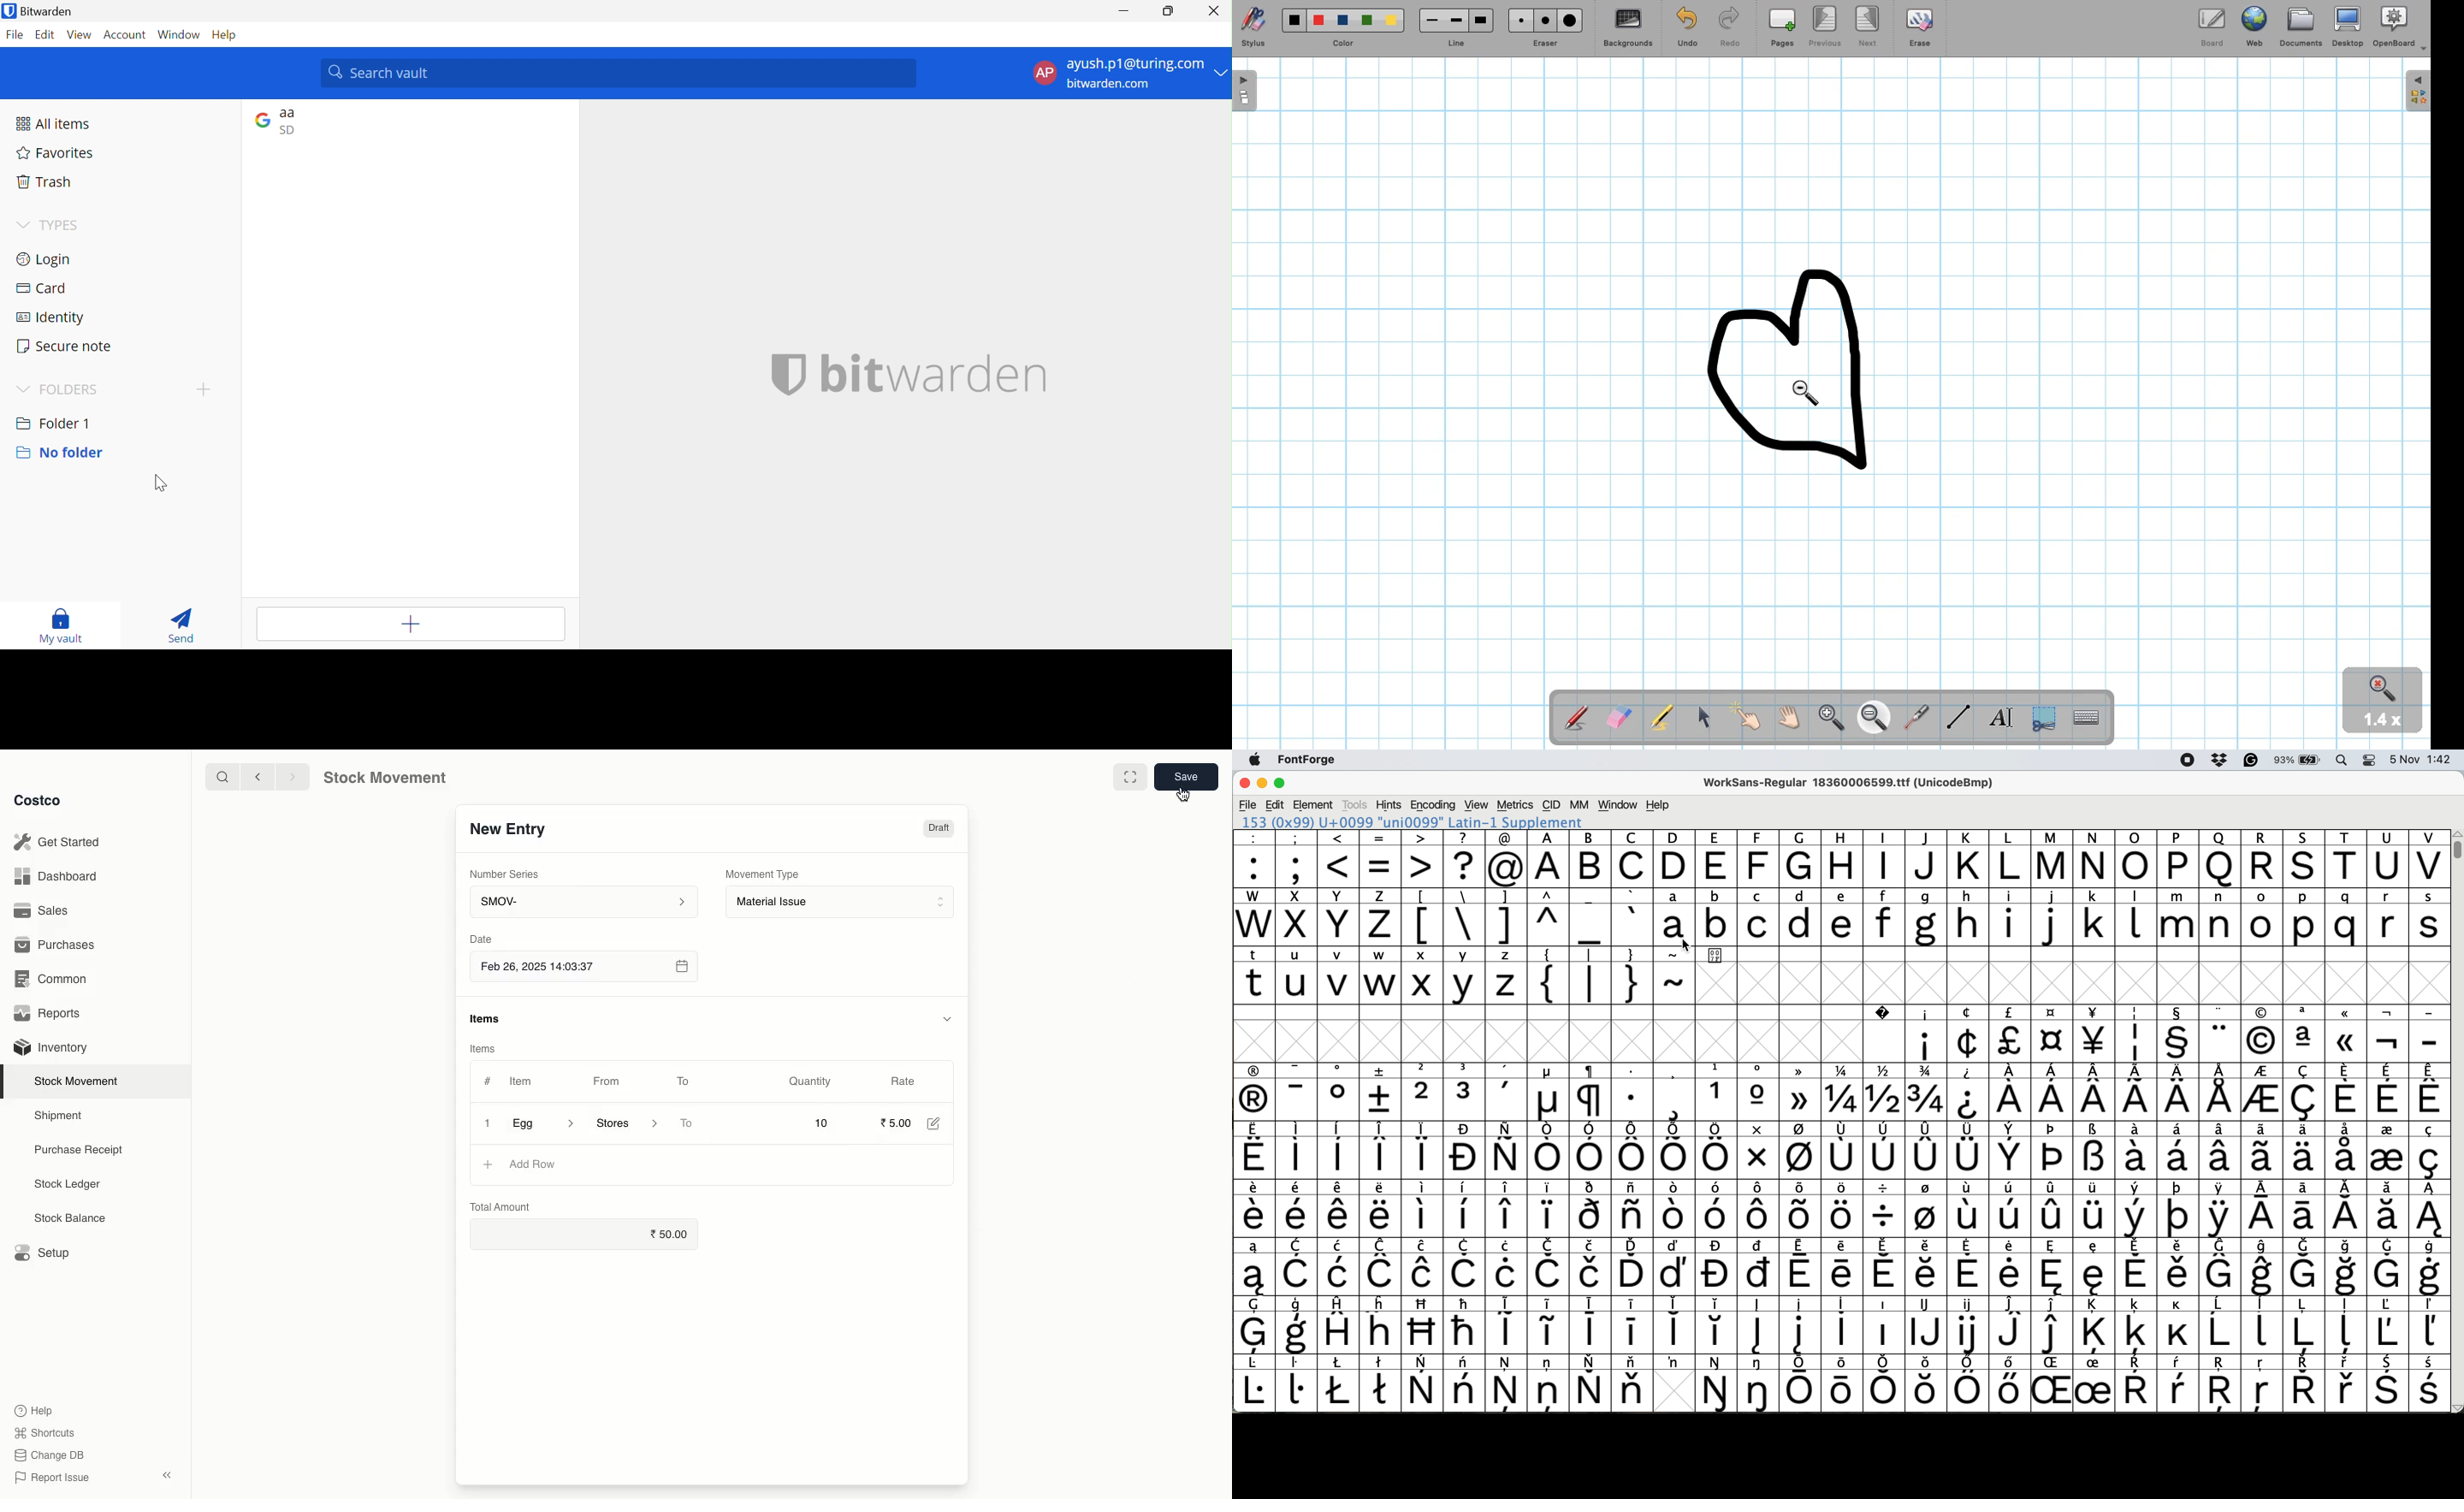  What do you see at coordinates (1185, 776) in the screenshot?
I see `save` at bounding box center [1185, 776].